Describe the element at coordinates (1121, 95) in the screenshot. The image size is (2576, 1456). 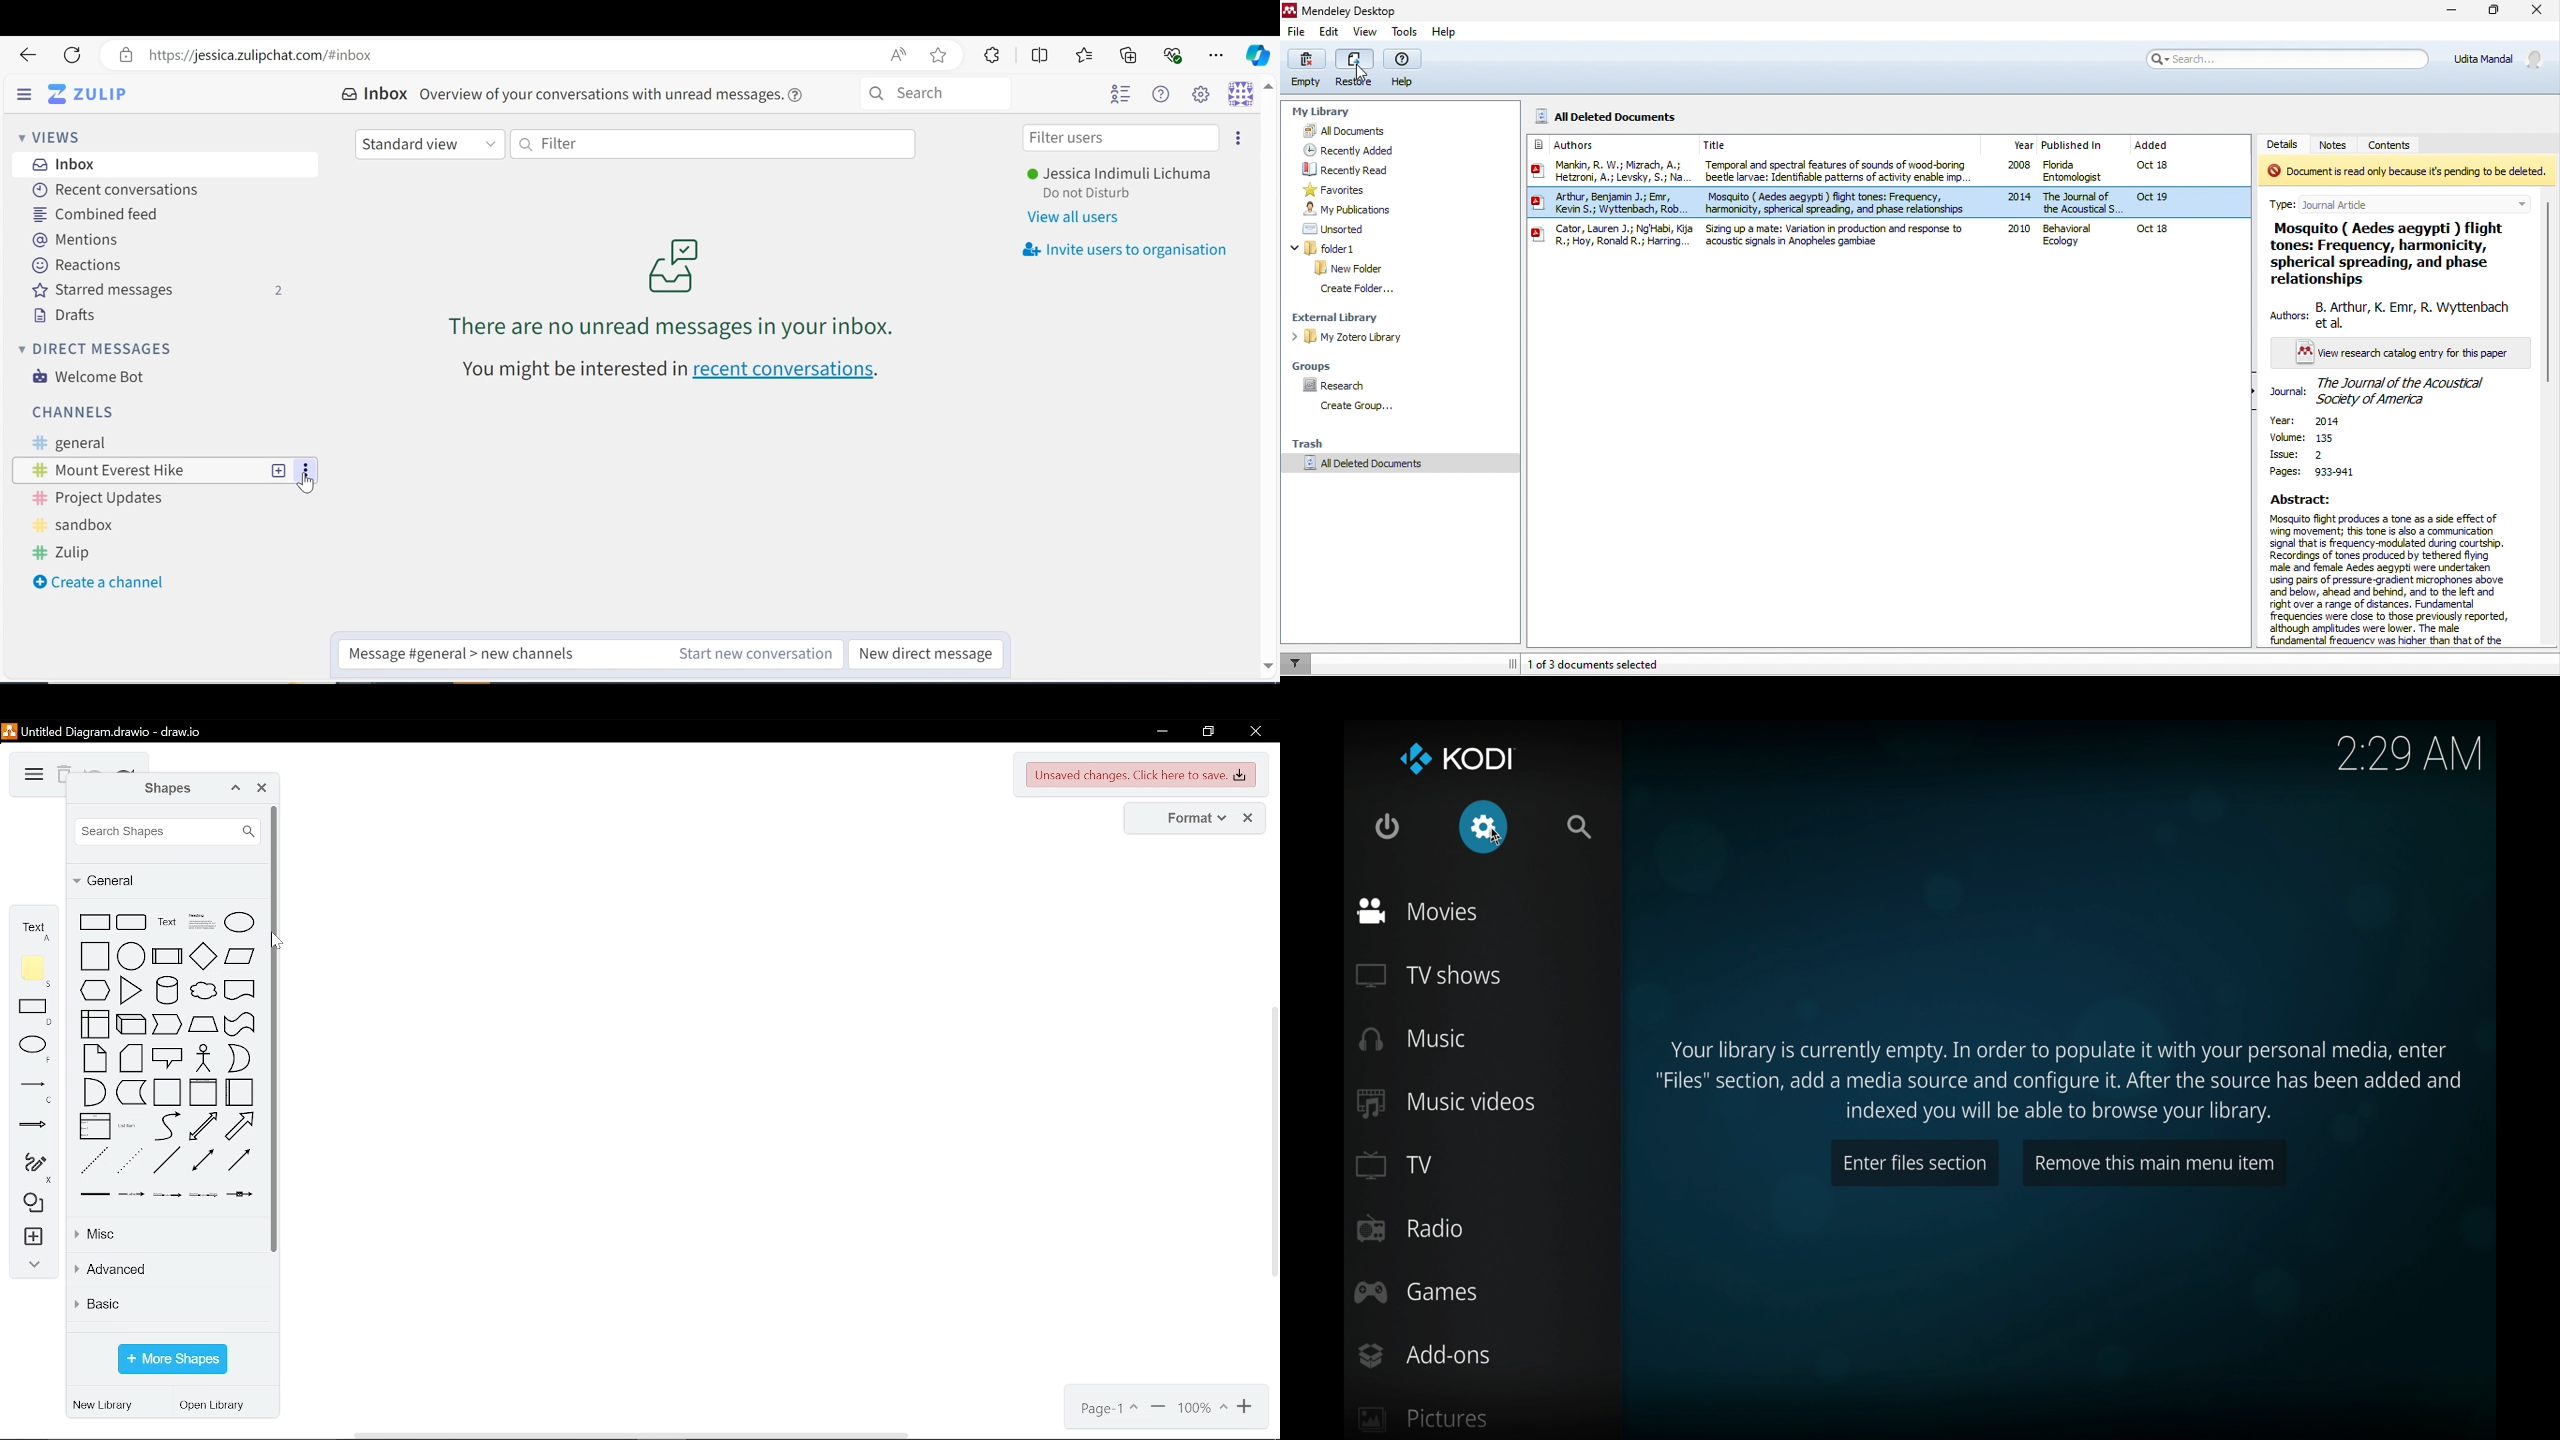
I see `Hide user list` at that location.